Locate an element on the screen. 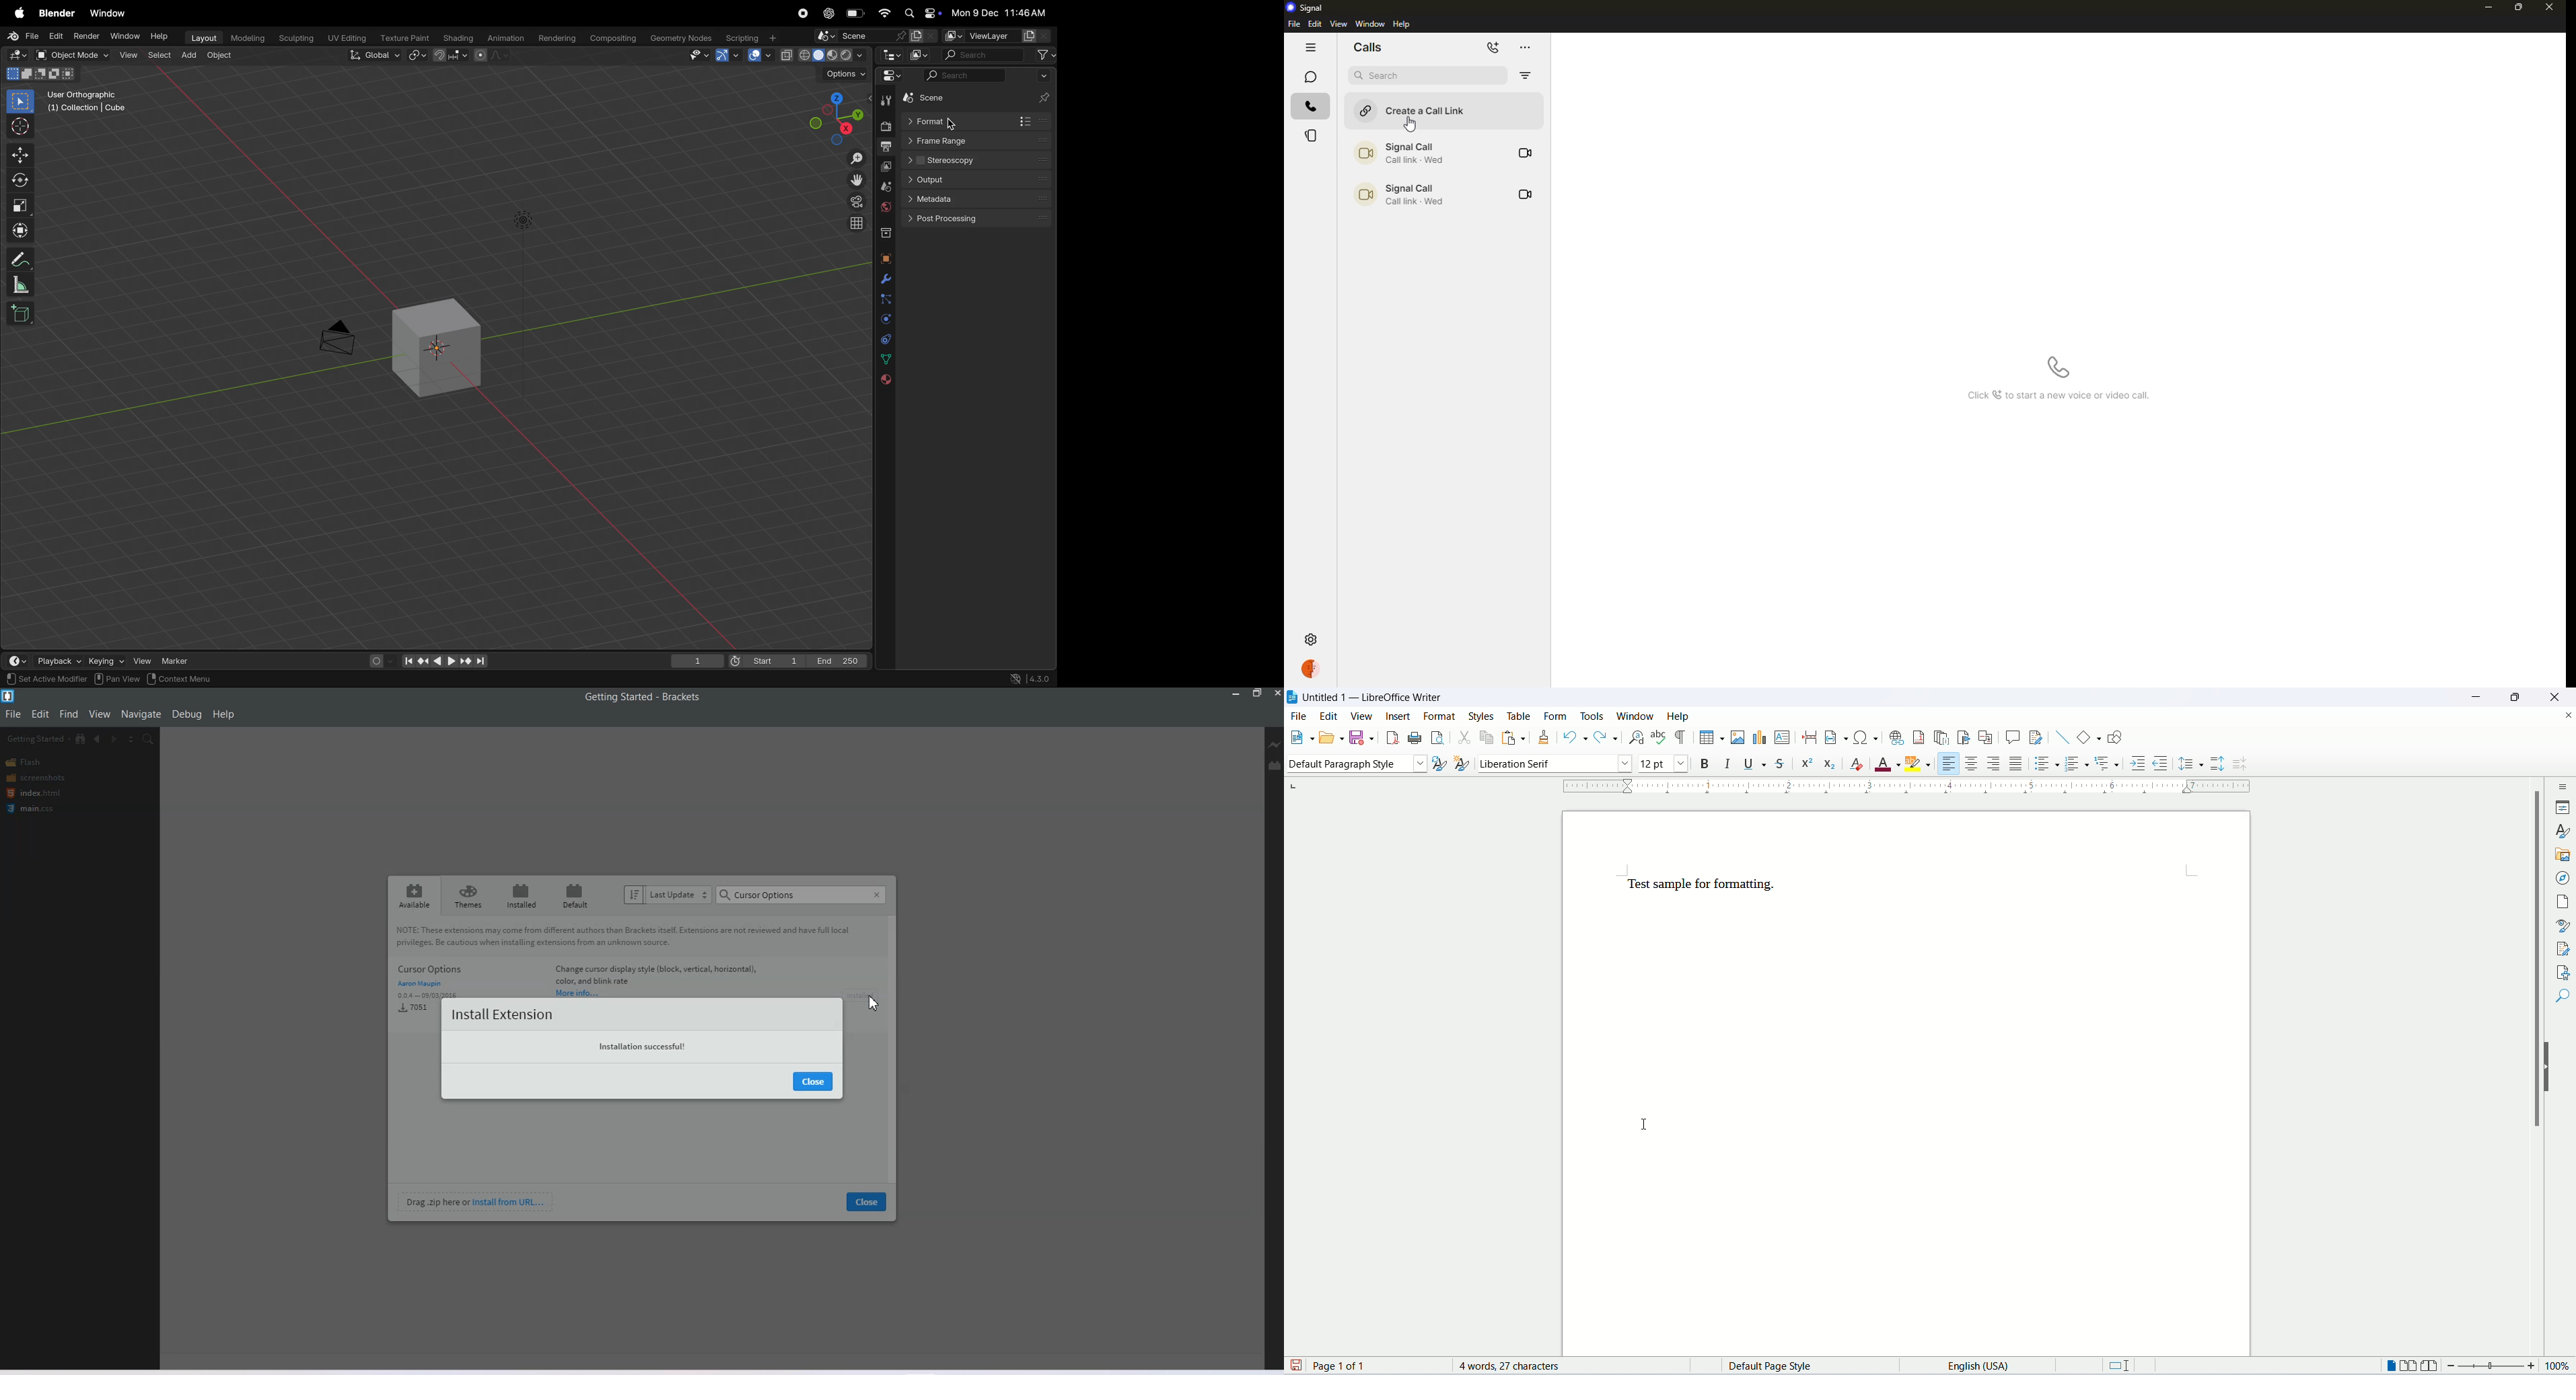 The width and height of the screenshot is (2576, 1400). cursor options is located at coordinates (467, 970).